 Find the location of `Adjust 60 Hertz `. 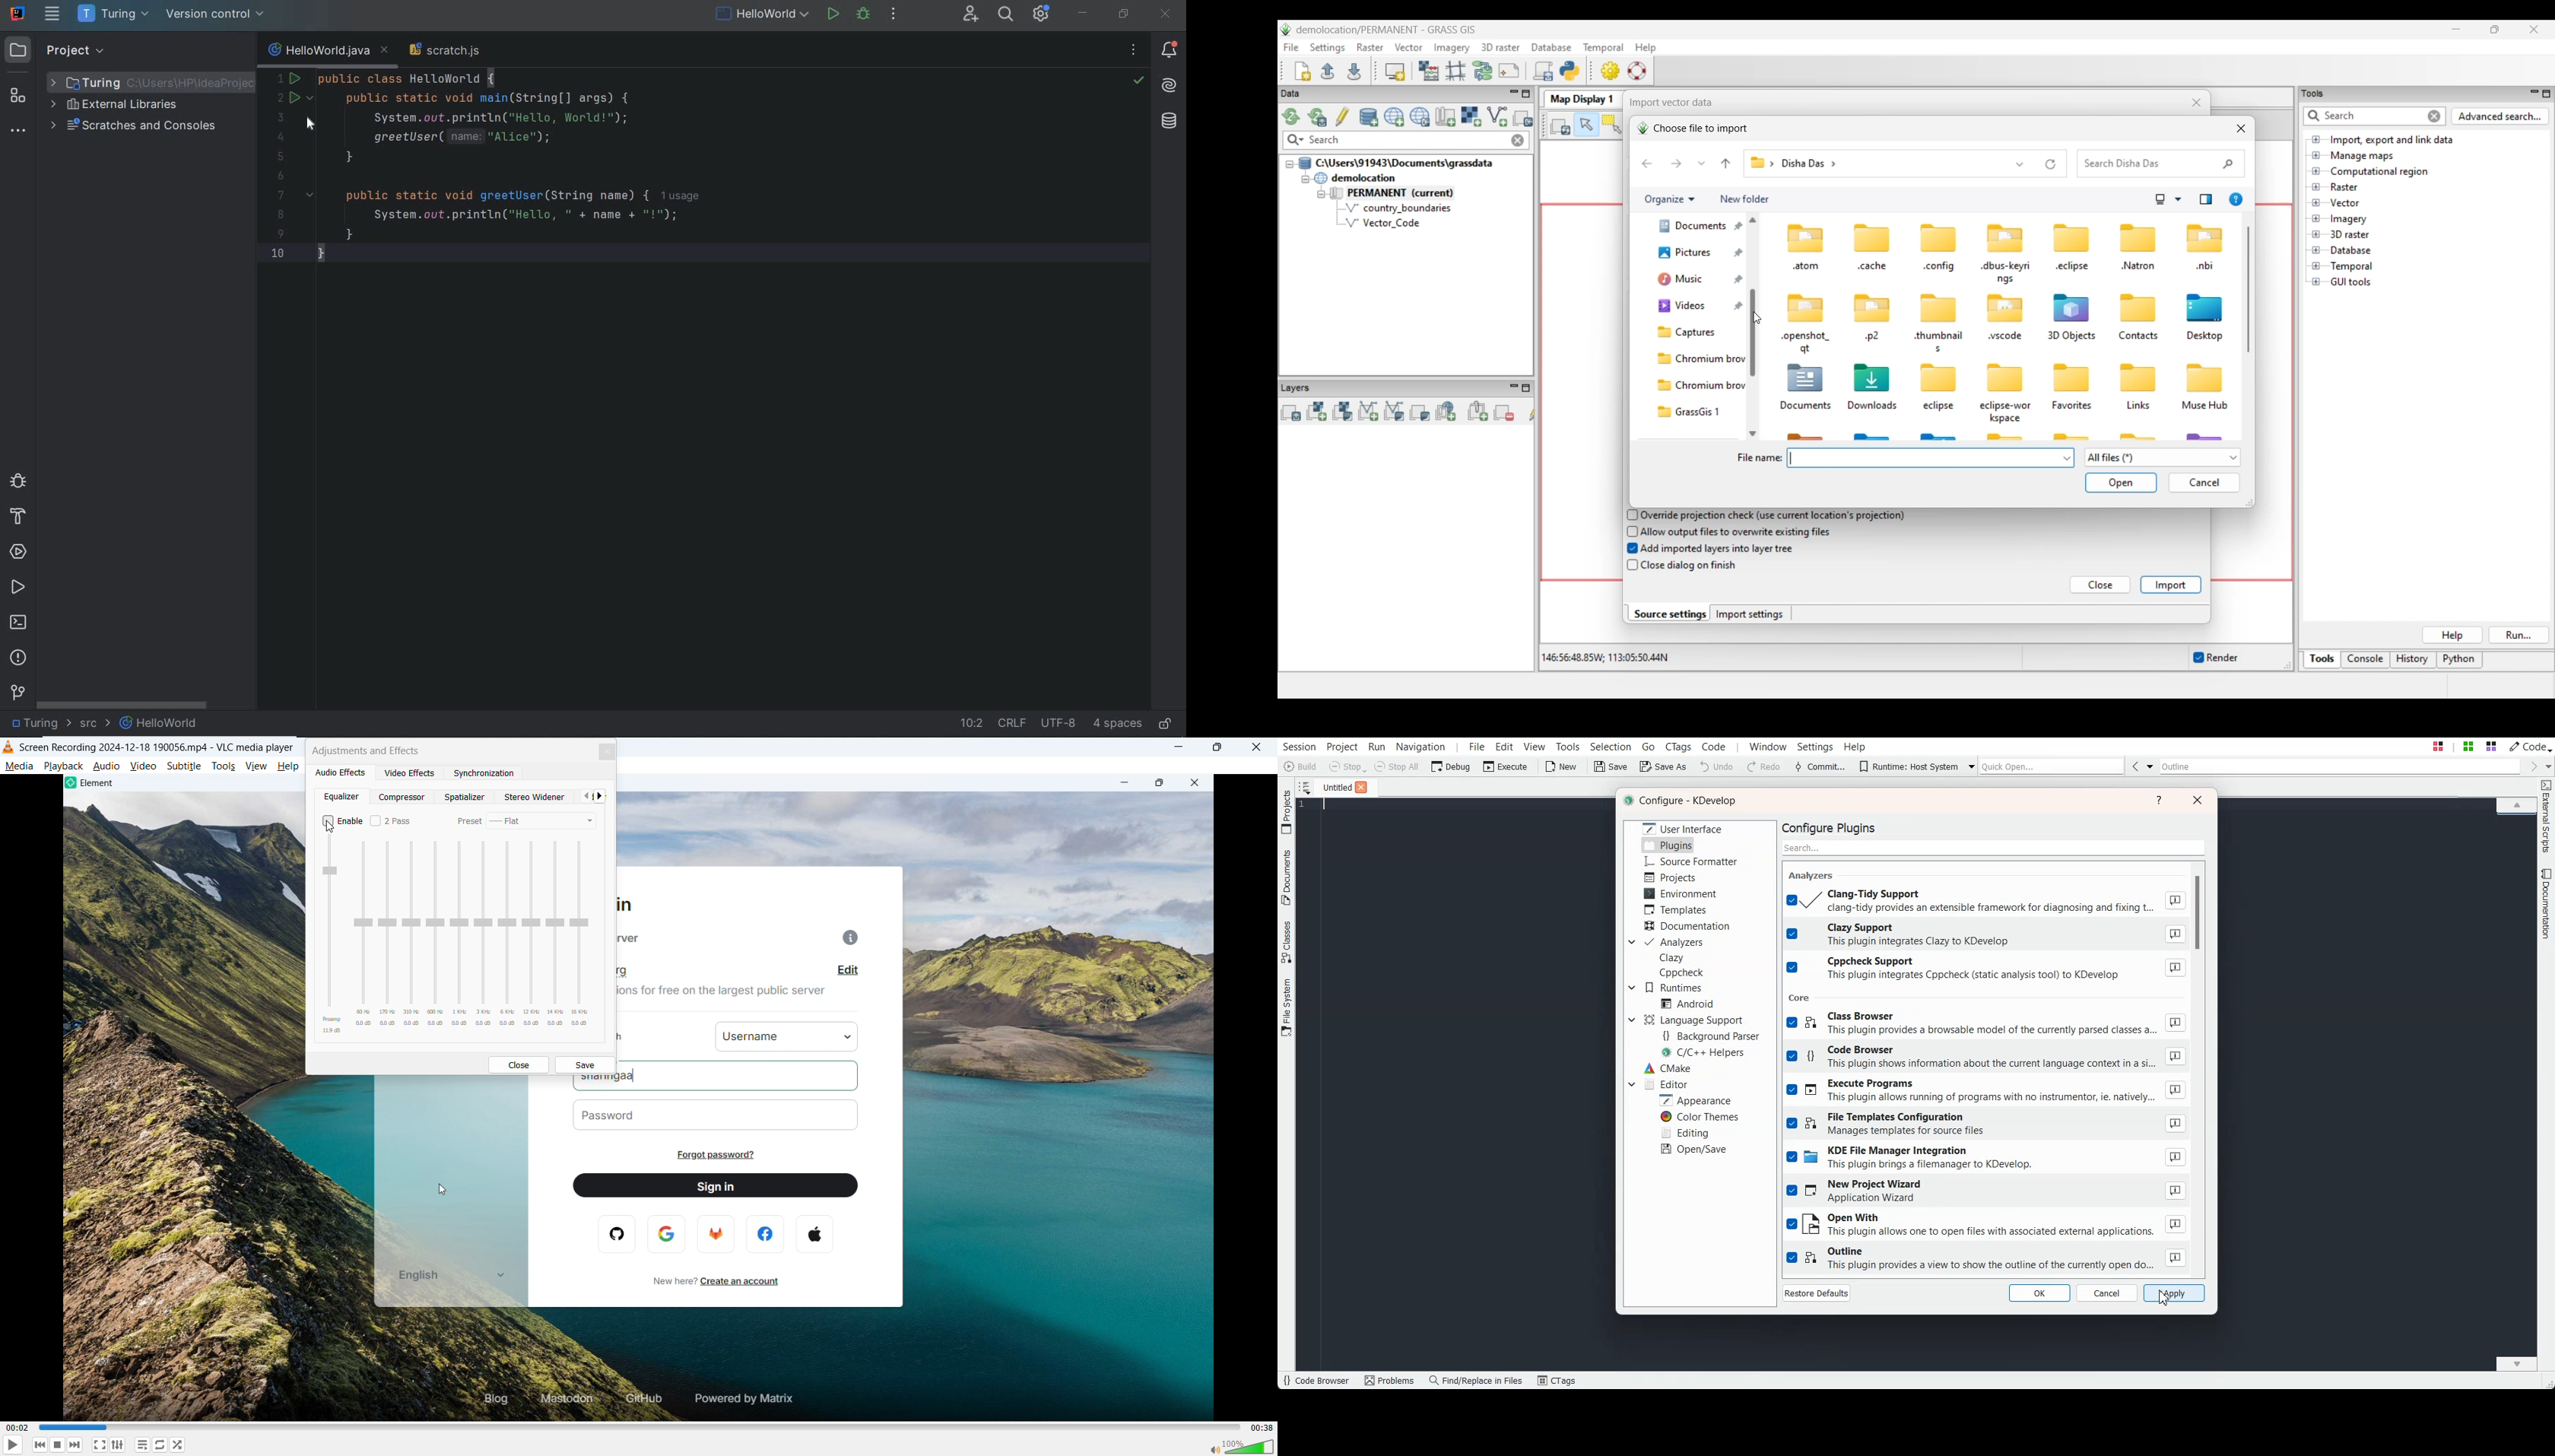

Adjust 60 Hertz  is located at coordinates (363, 935).